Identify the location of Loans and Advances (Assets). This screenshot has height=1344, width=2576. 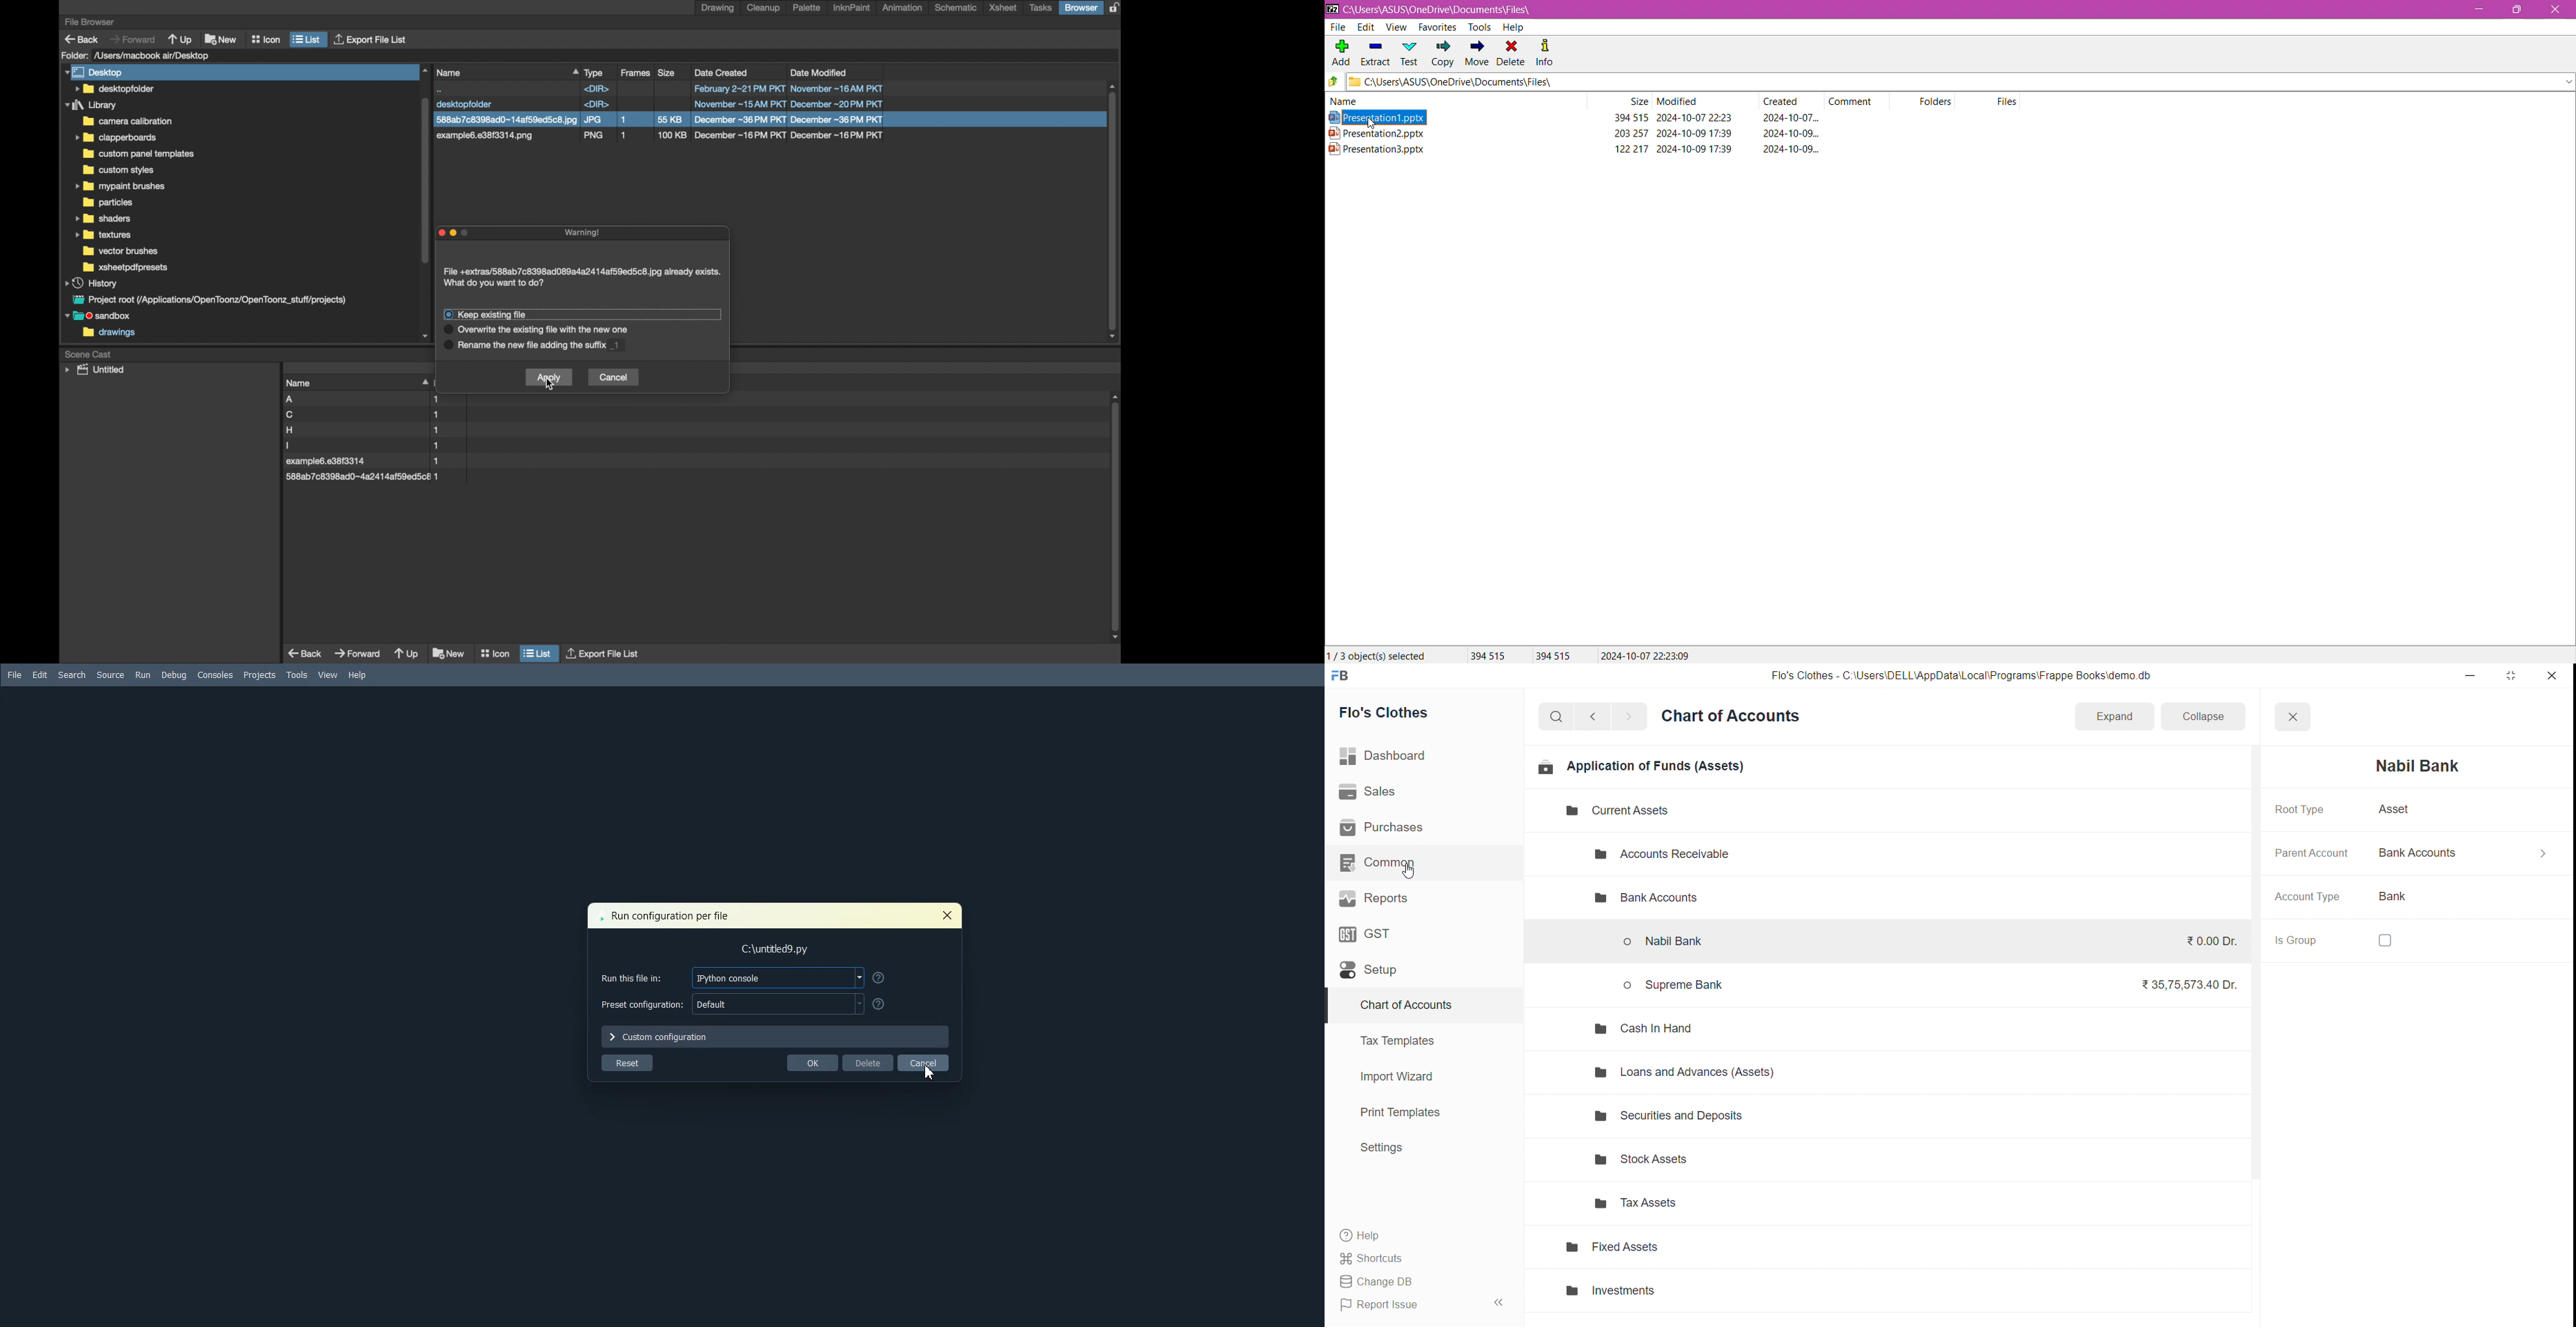
(1693, 1071).